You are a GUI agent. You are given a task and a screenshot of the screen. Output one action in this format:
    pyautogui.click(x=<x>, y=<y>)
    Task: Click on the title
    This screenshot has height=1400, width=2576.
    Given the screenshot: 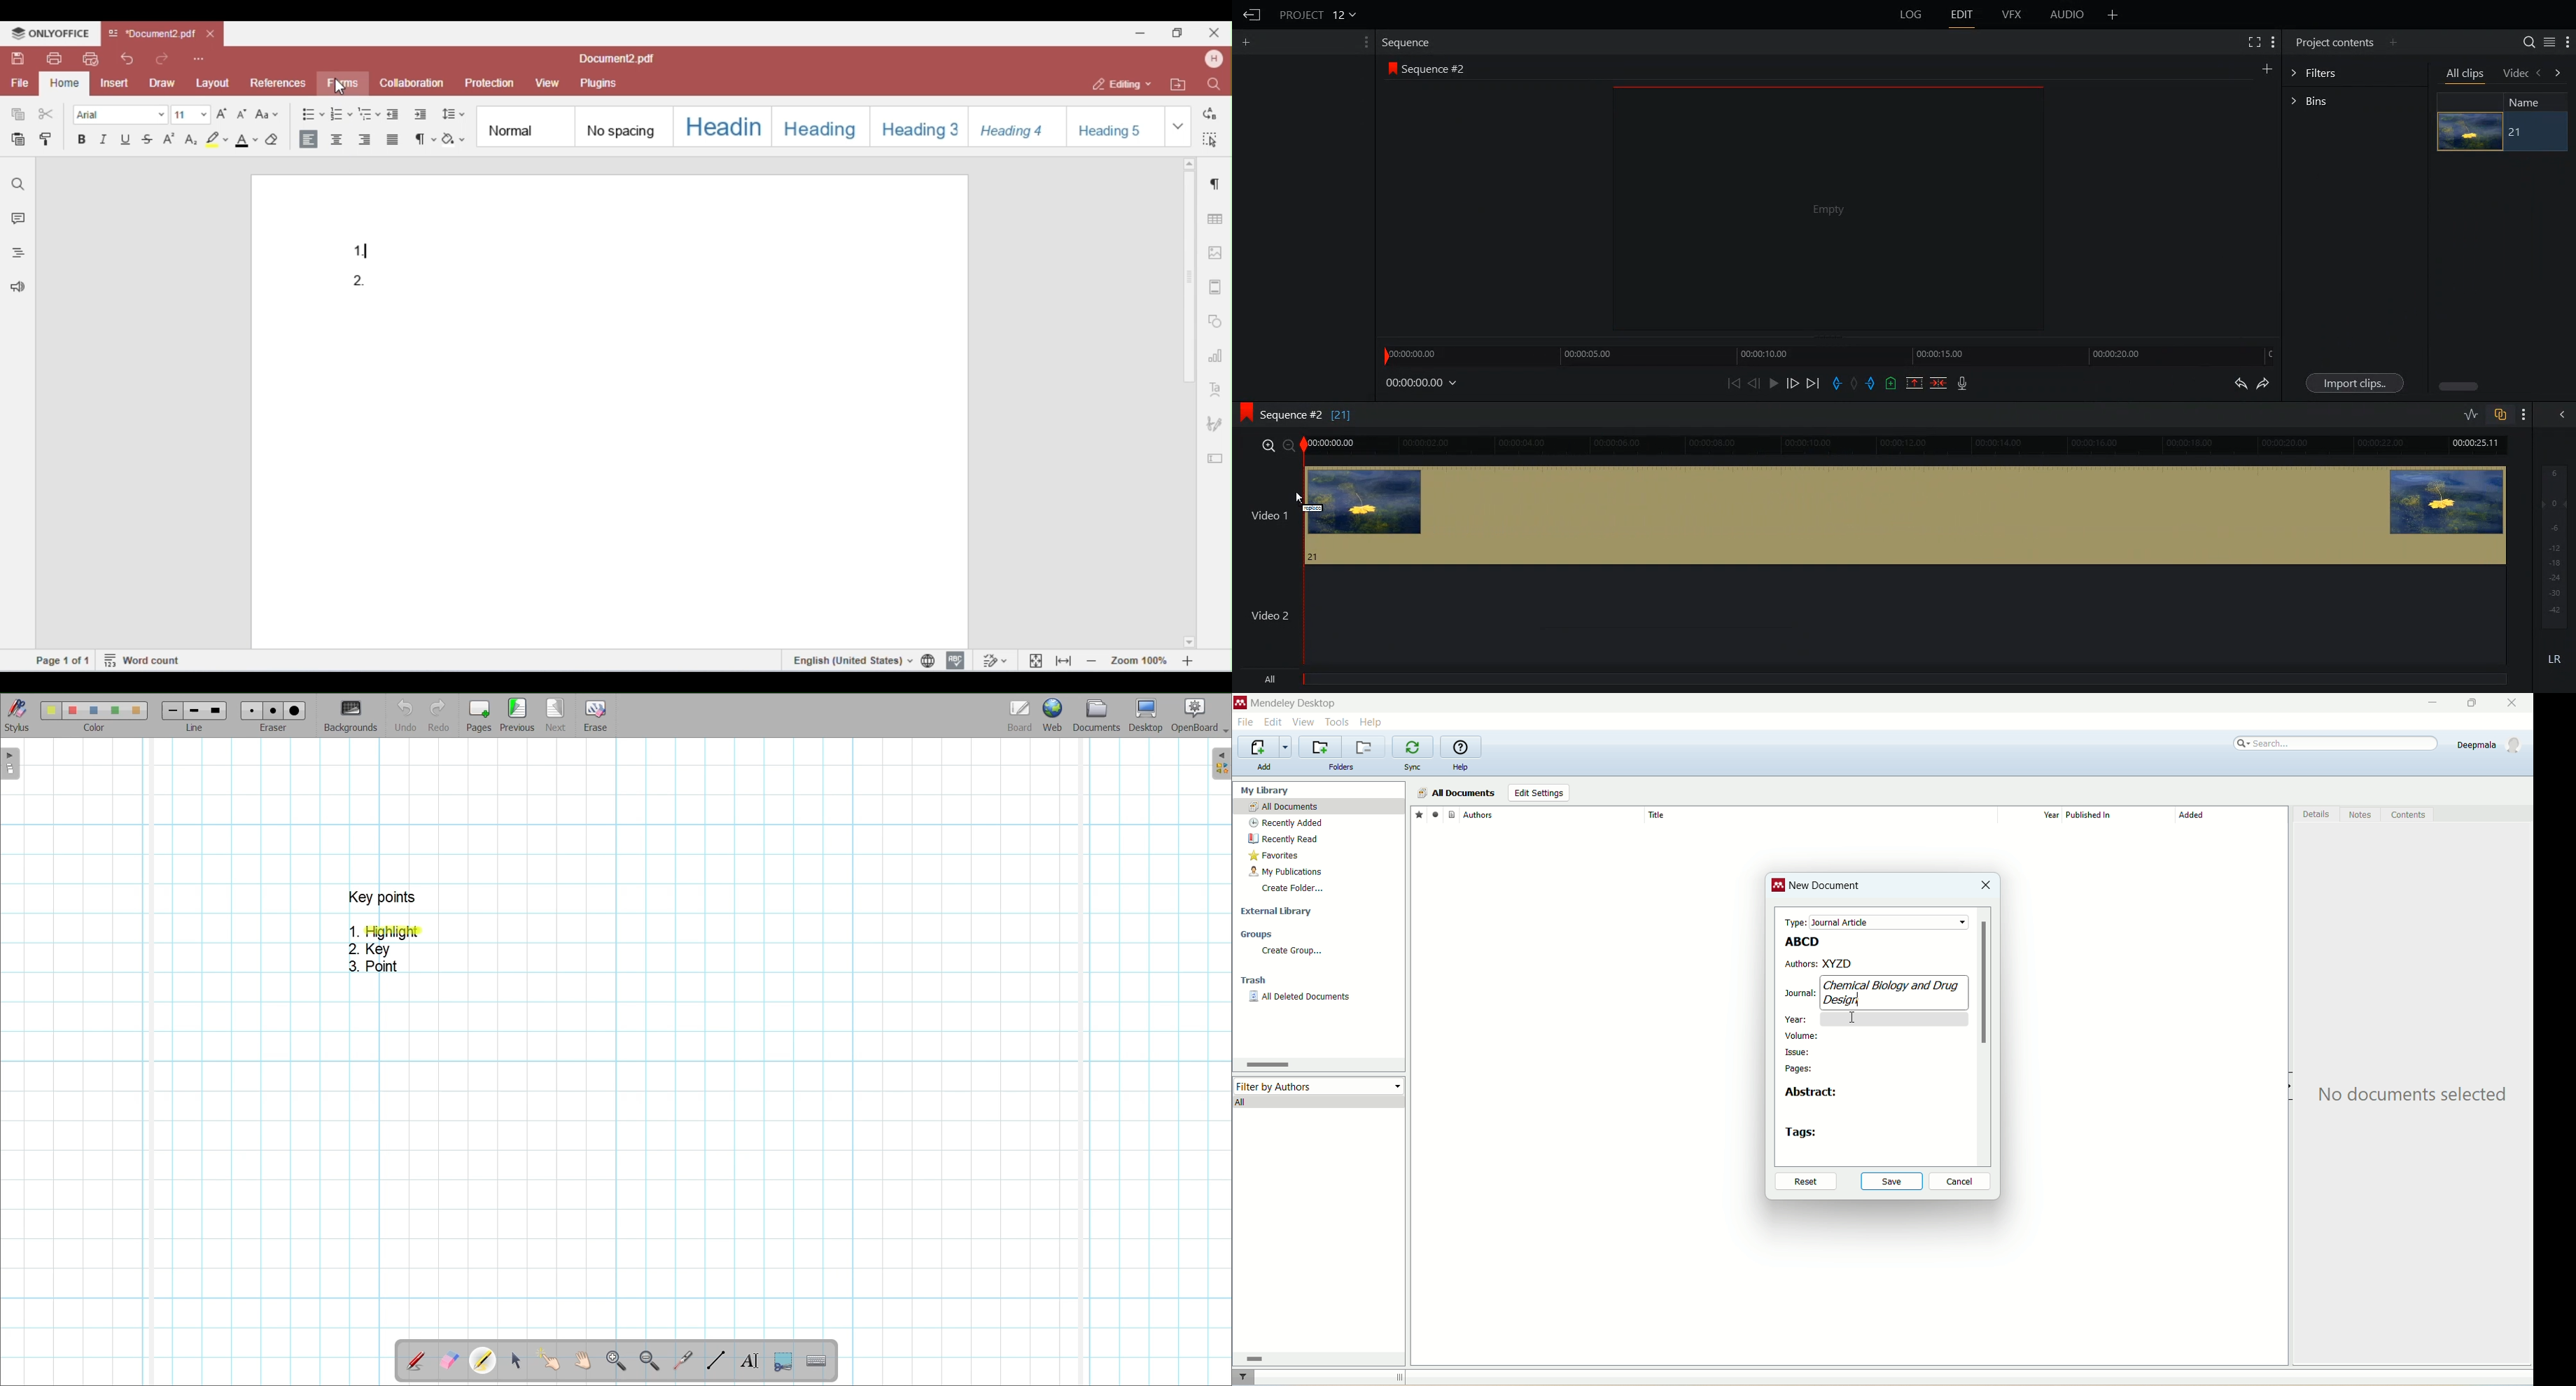 What is the action you would take?
    pyautogui.click(x=1820, y=814)
    